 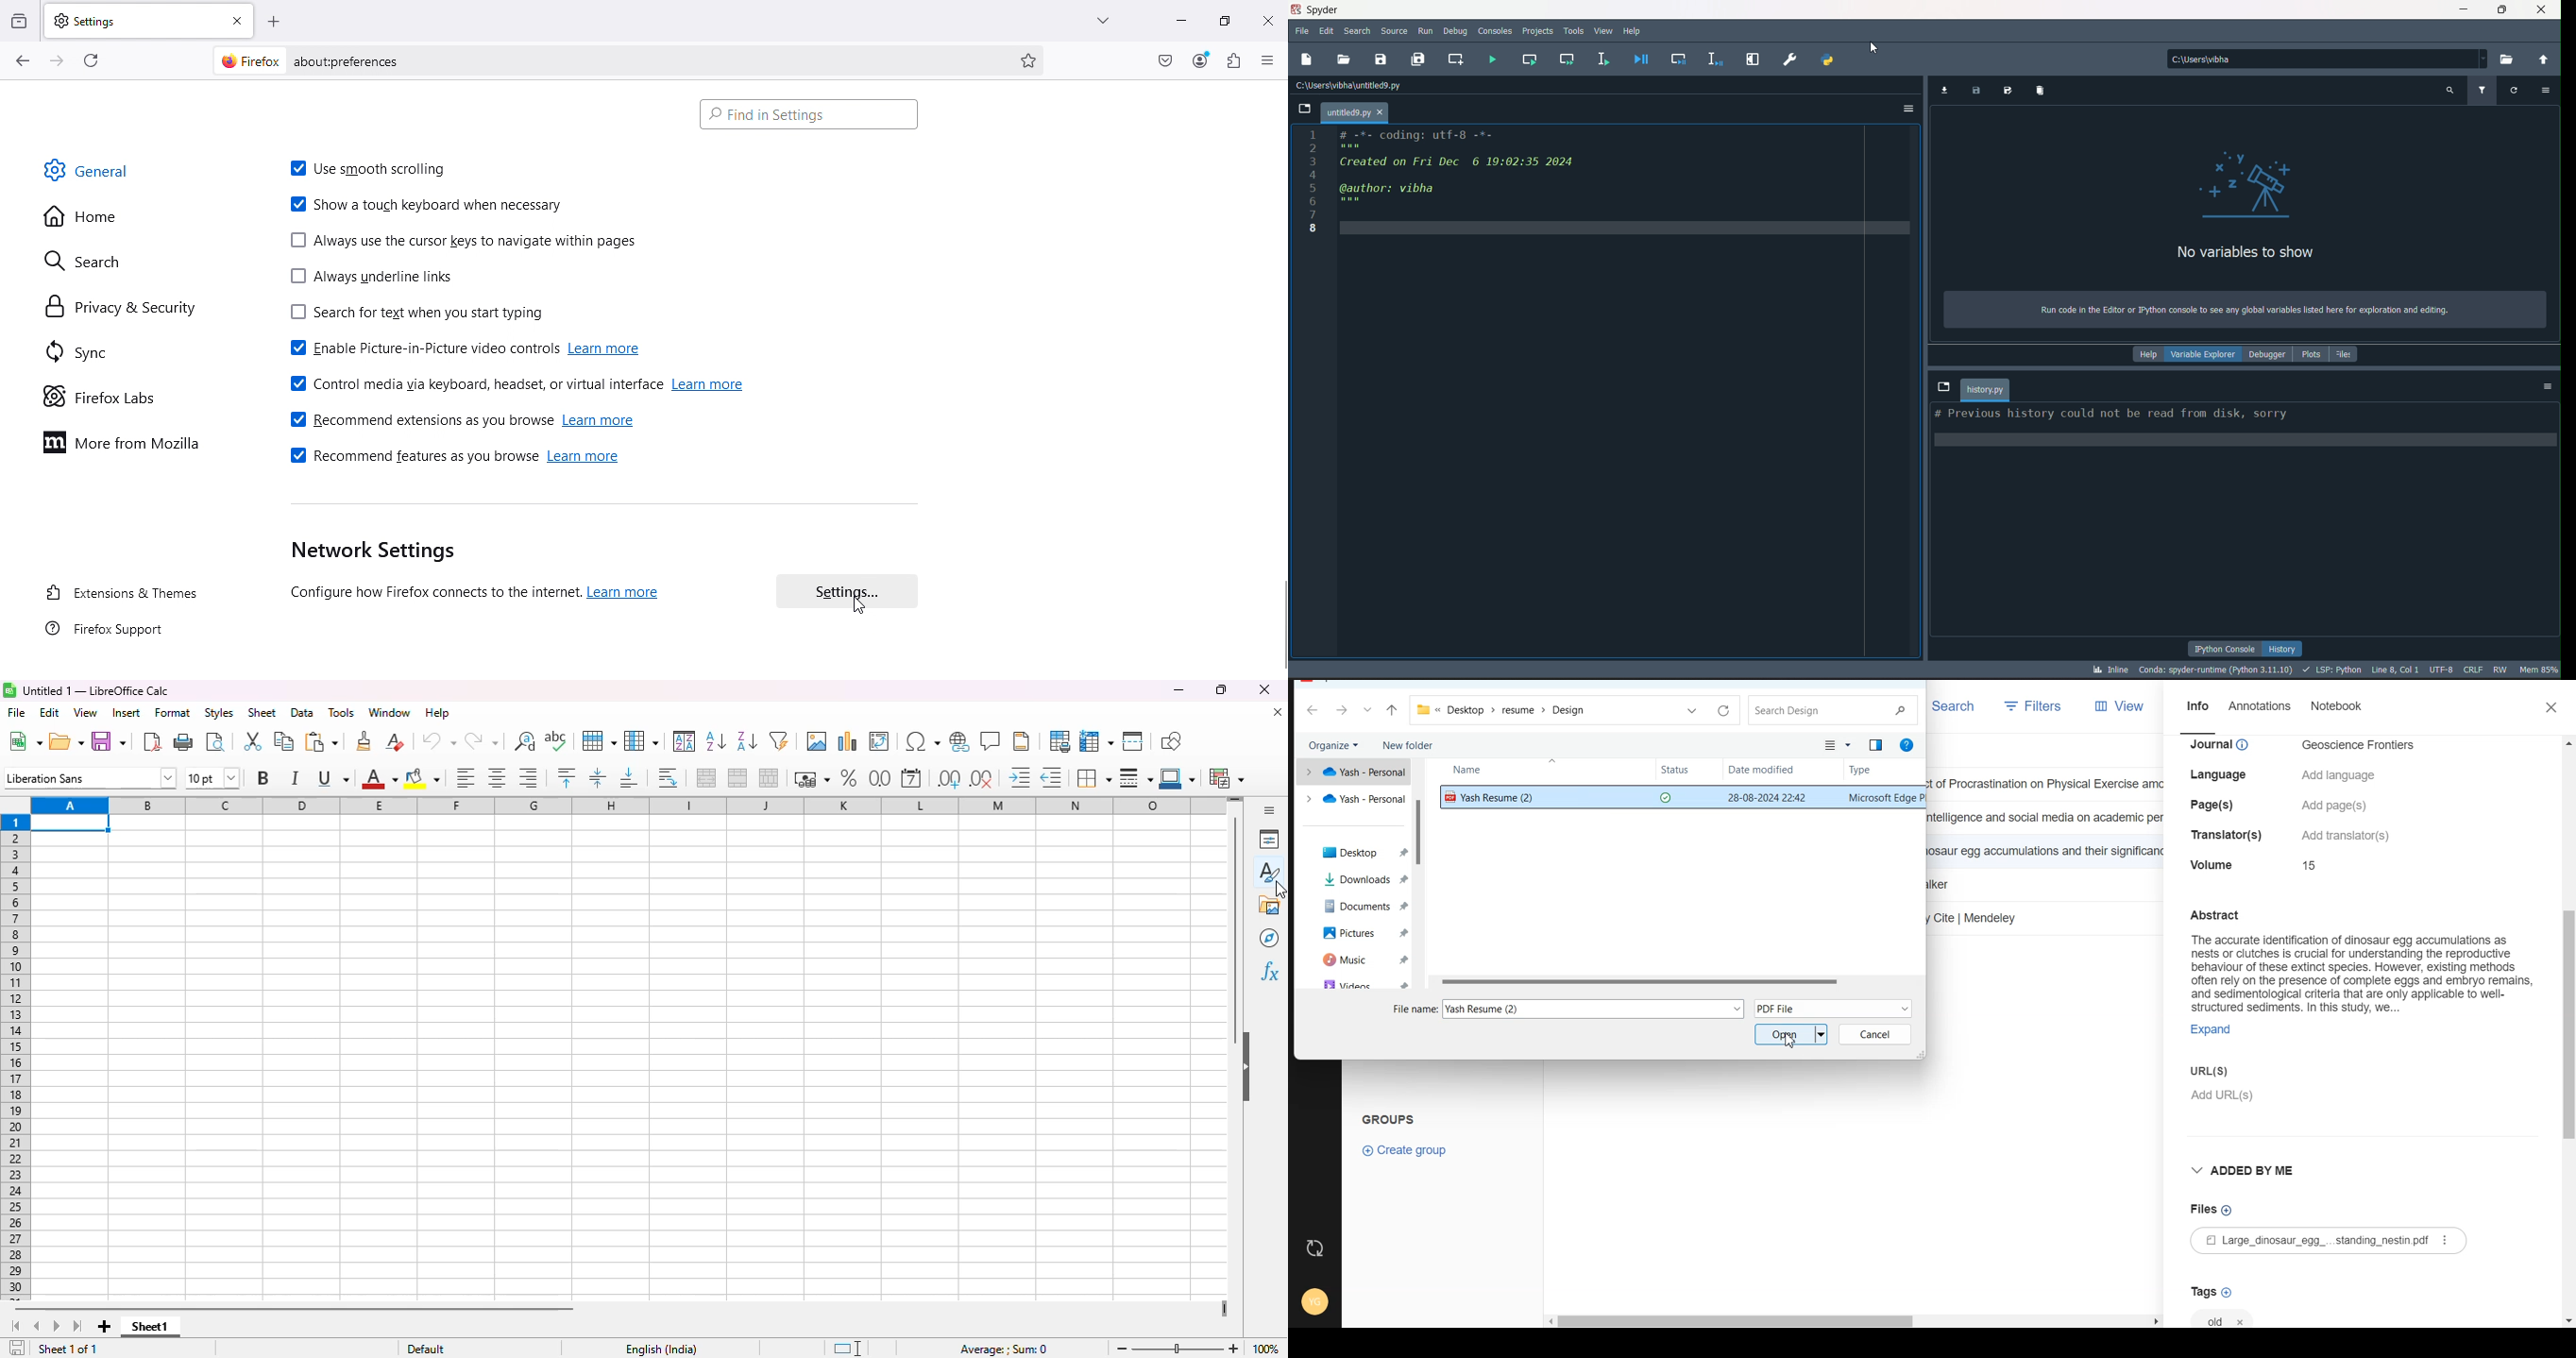 What do you see at coordinates (1574, 33) in the screenshot?
I see `tools` at bounding box center [1574, 33].